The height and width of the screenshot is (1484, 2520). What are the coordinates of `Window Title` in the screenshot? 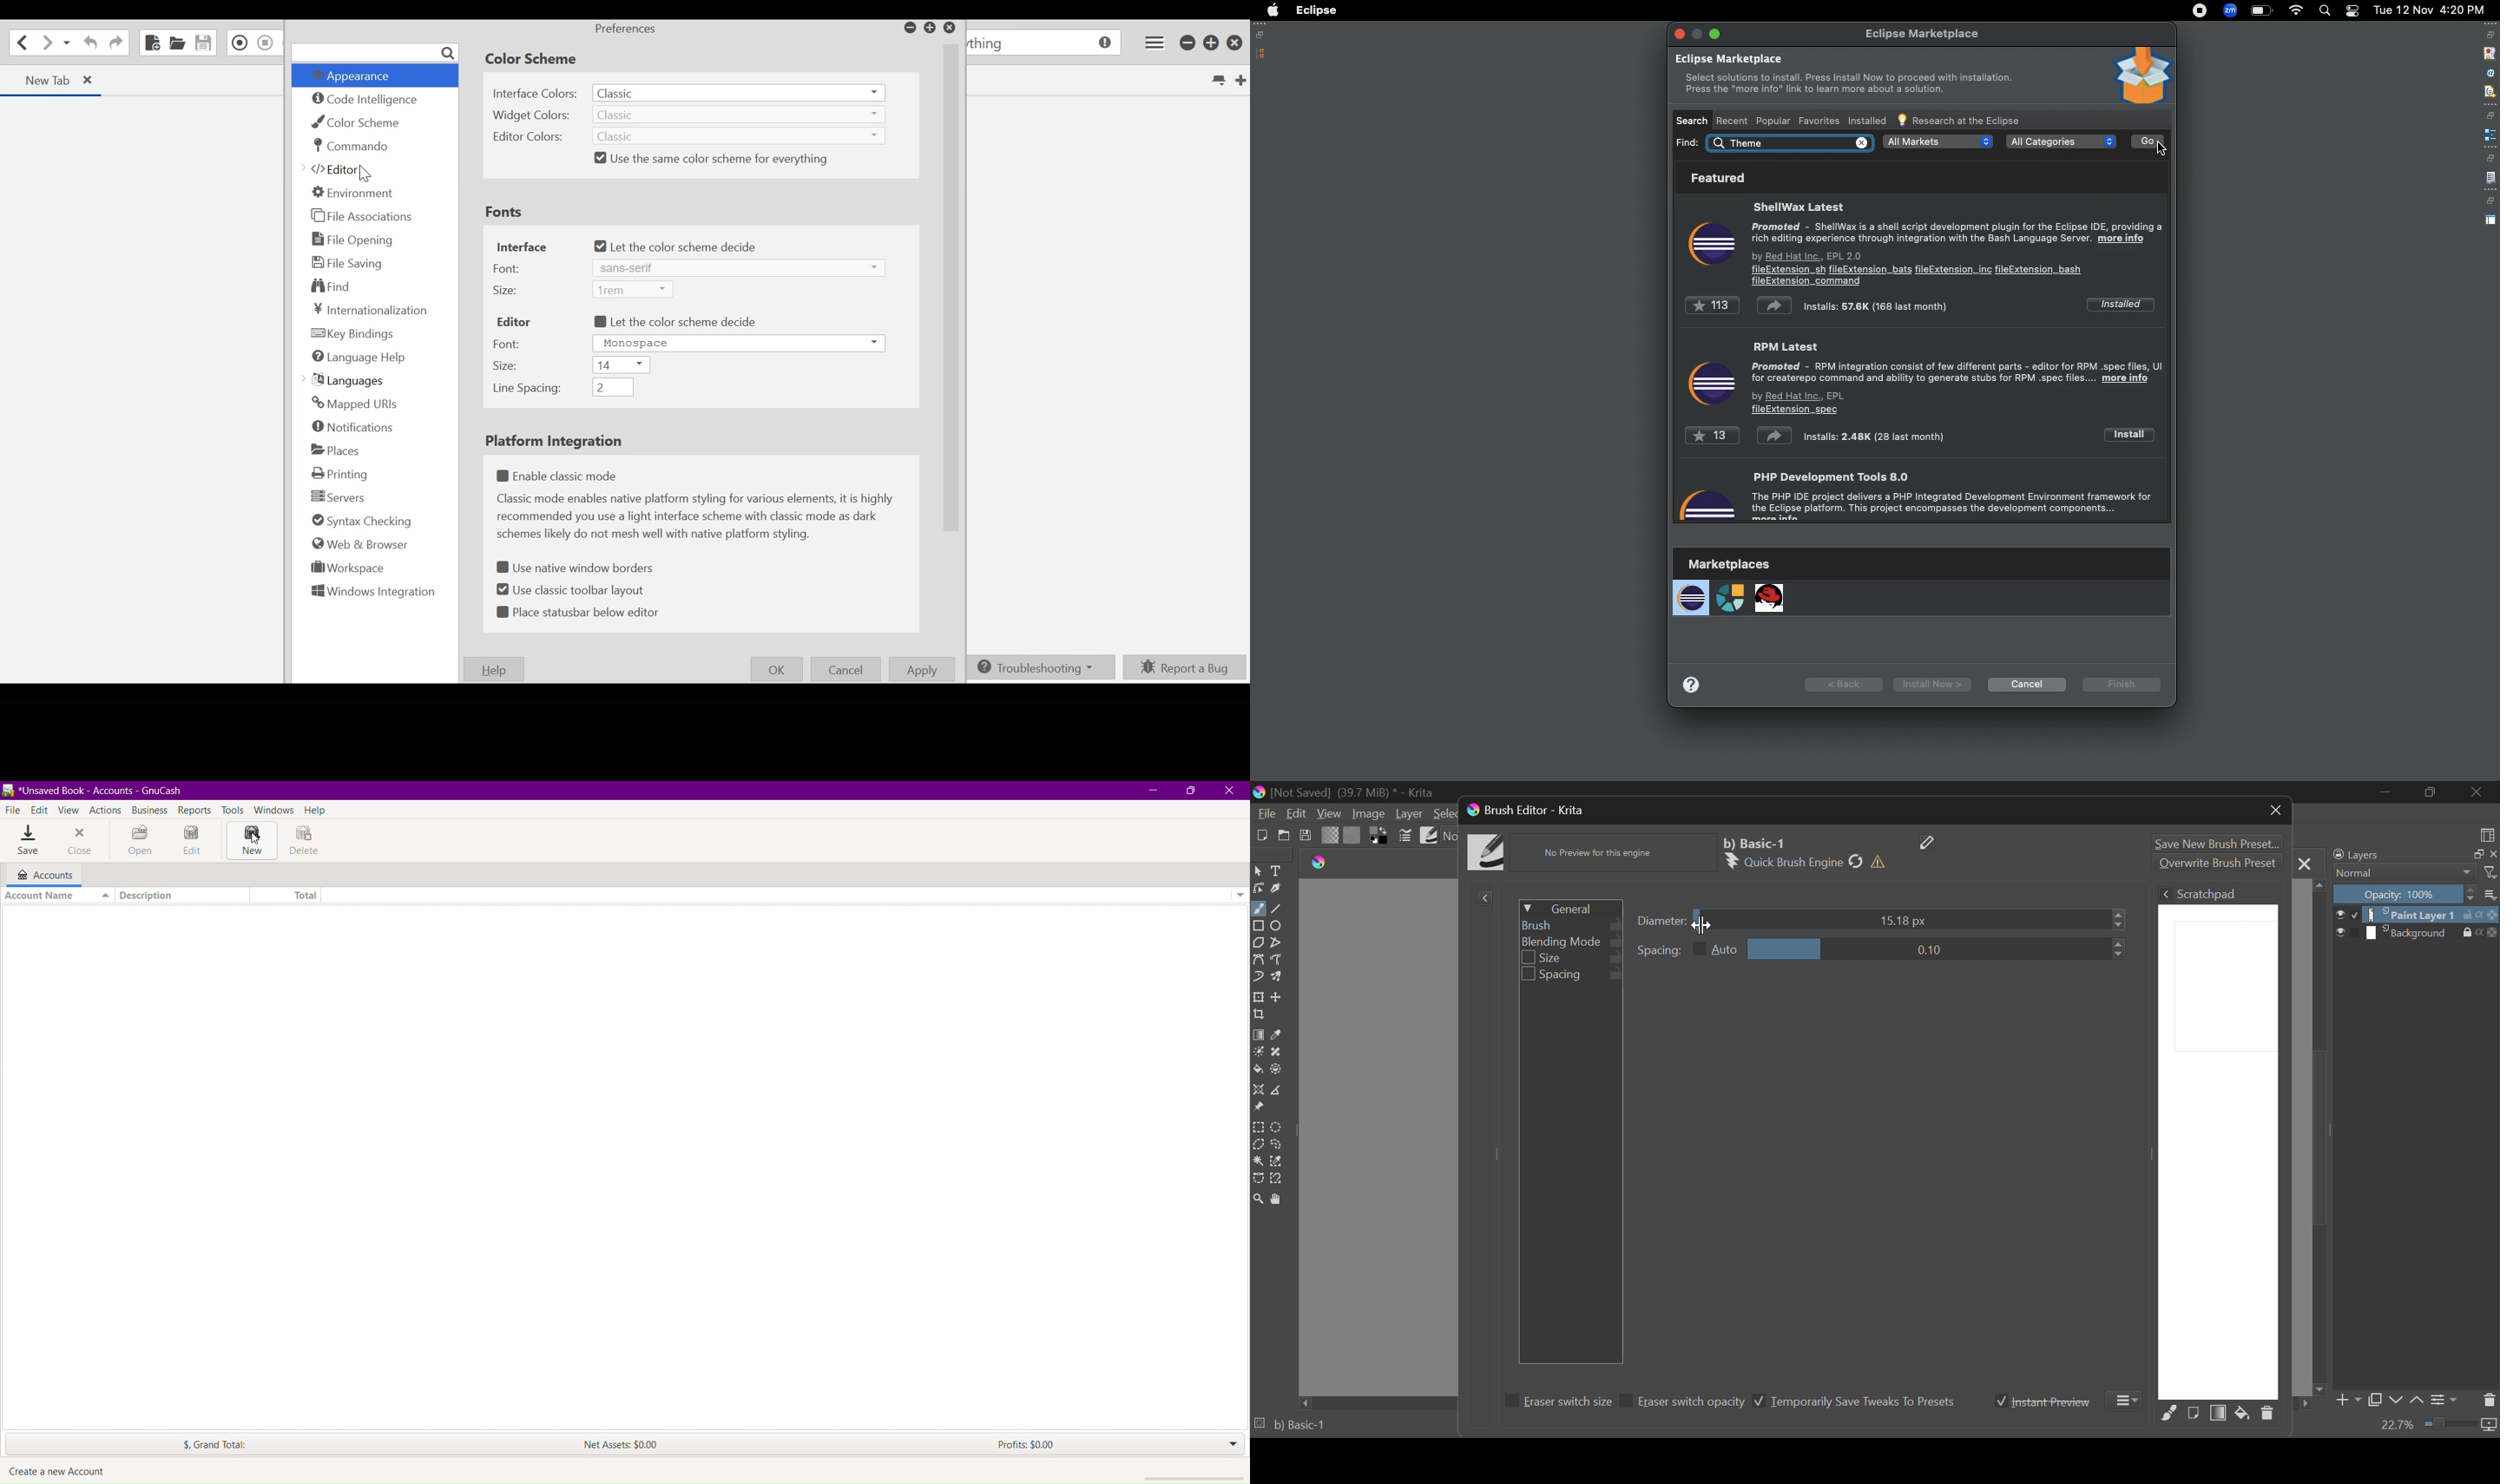 It's located at (1525, 810).